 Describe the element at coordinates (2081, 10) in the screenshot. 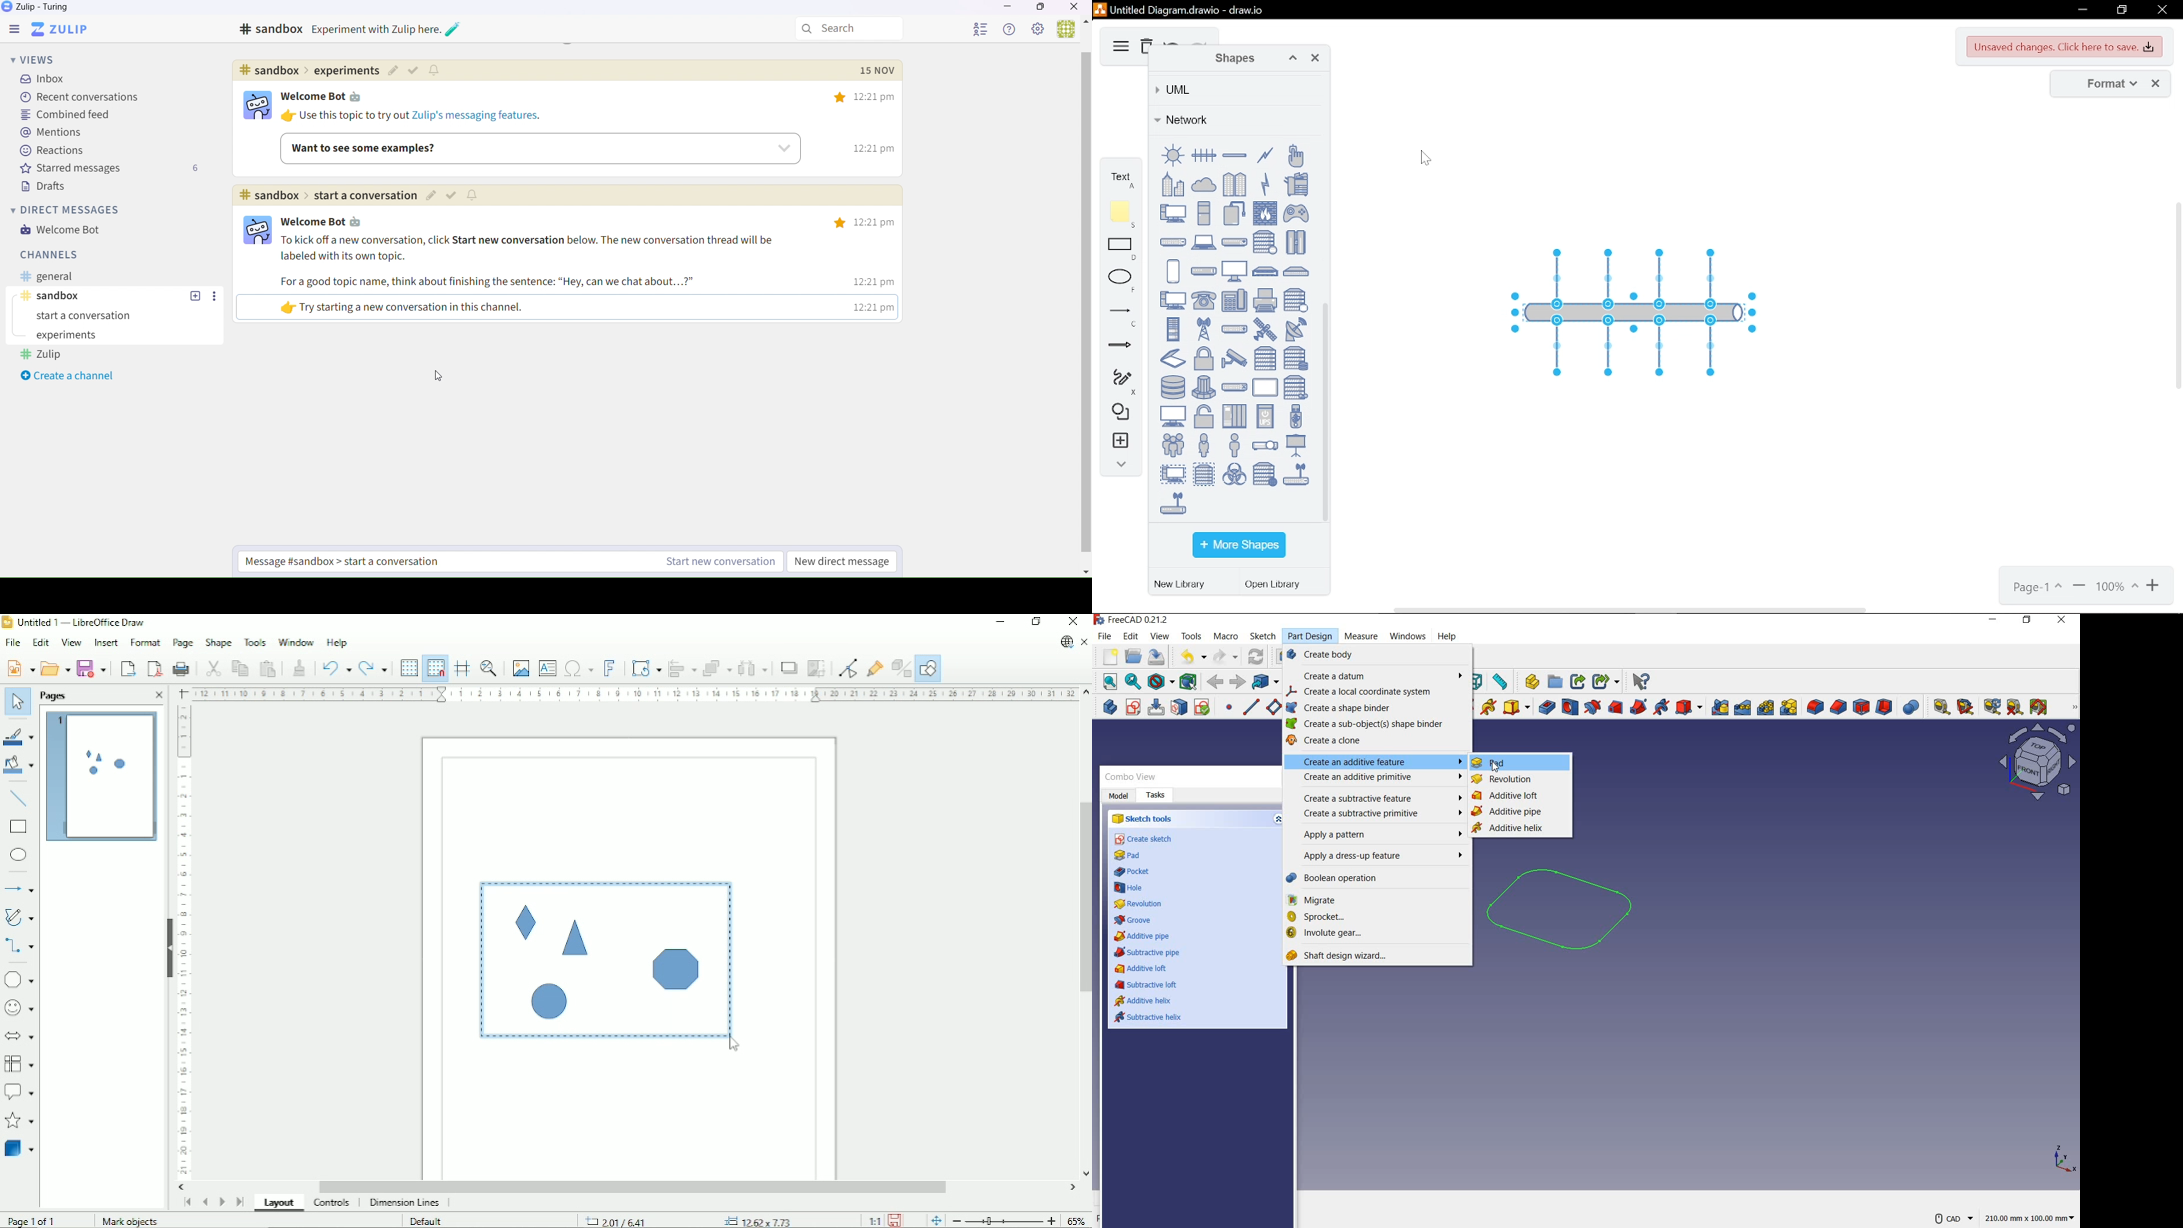

I see `minimize` at that location.